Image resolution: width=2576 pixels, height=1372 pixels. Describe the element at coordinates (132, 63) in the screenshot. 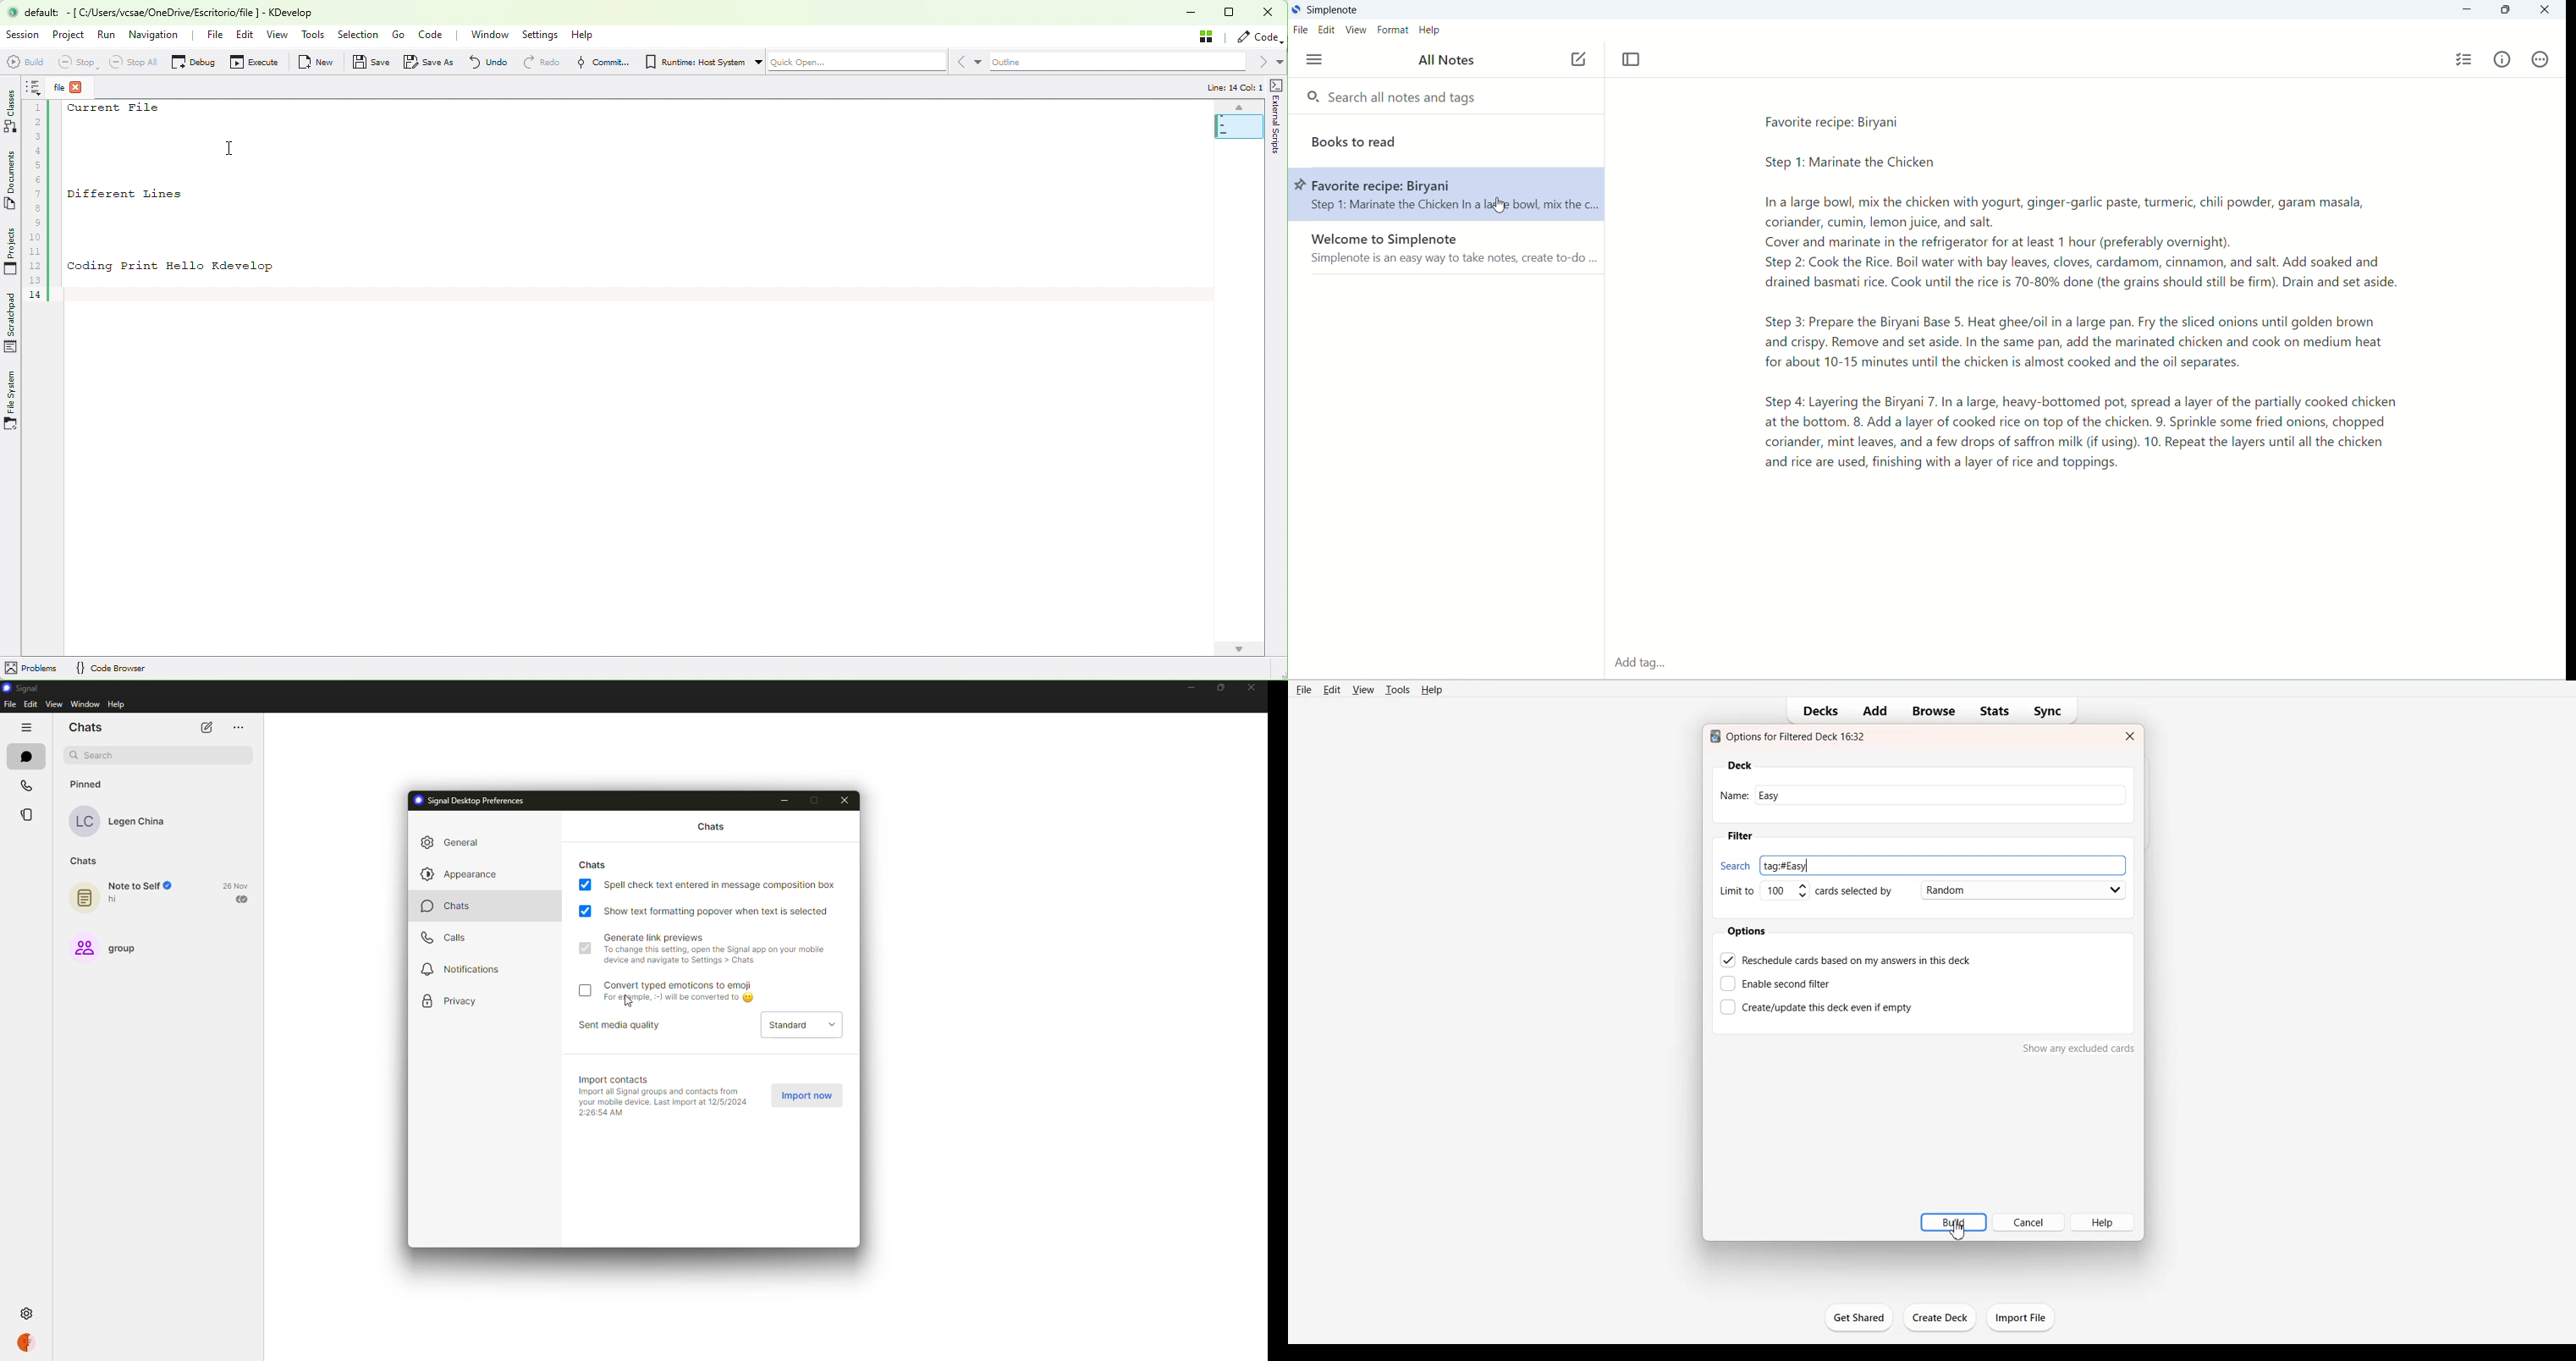

I see `StopAll` at that location.